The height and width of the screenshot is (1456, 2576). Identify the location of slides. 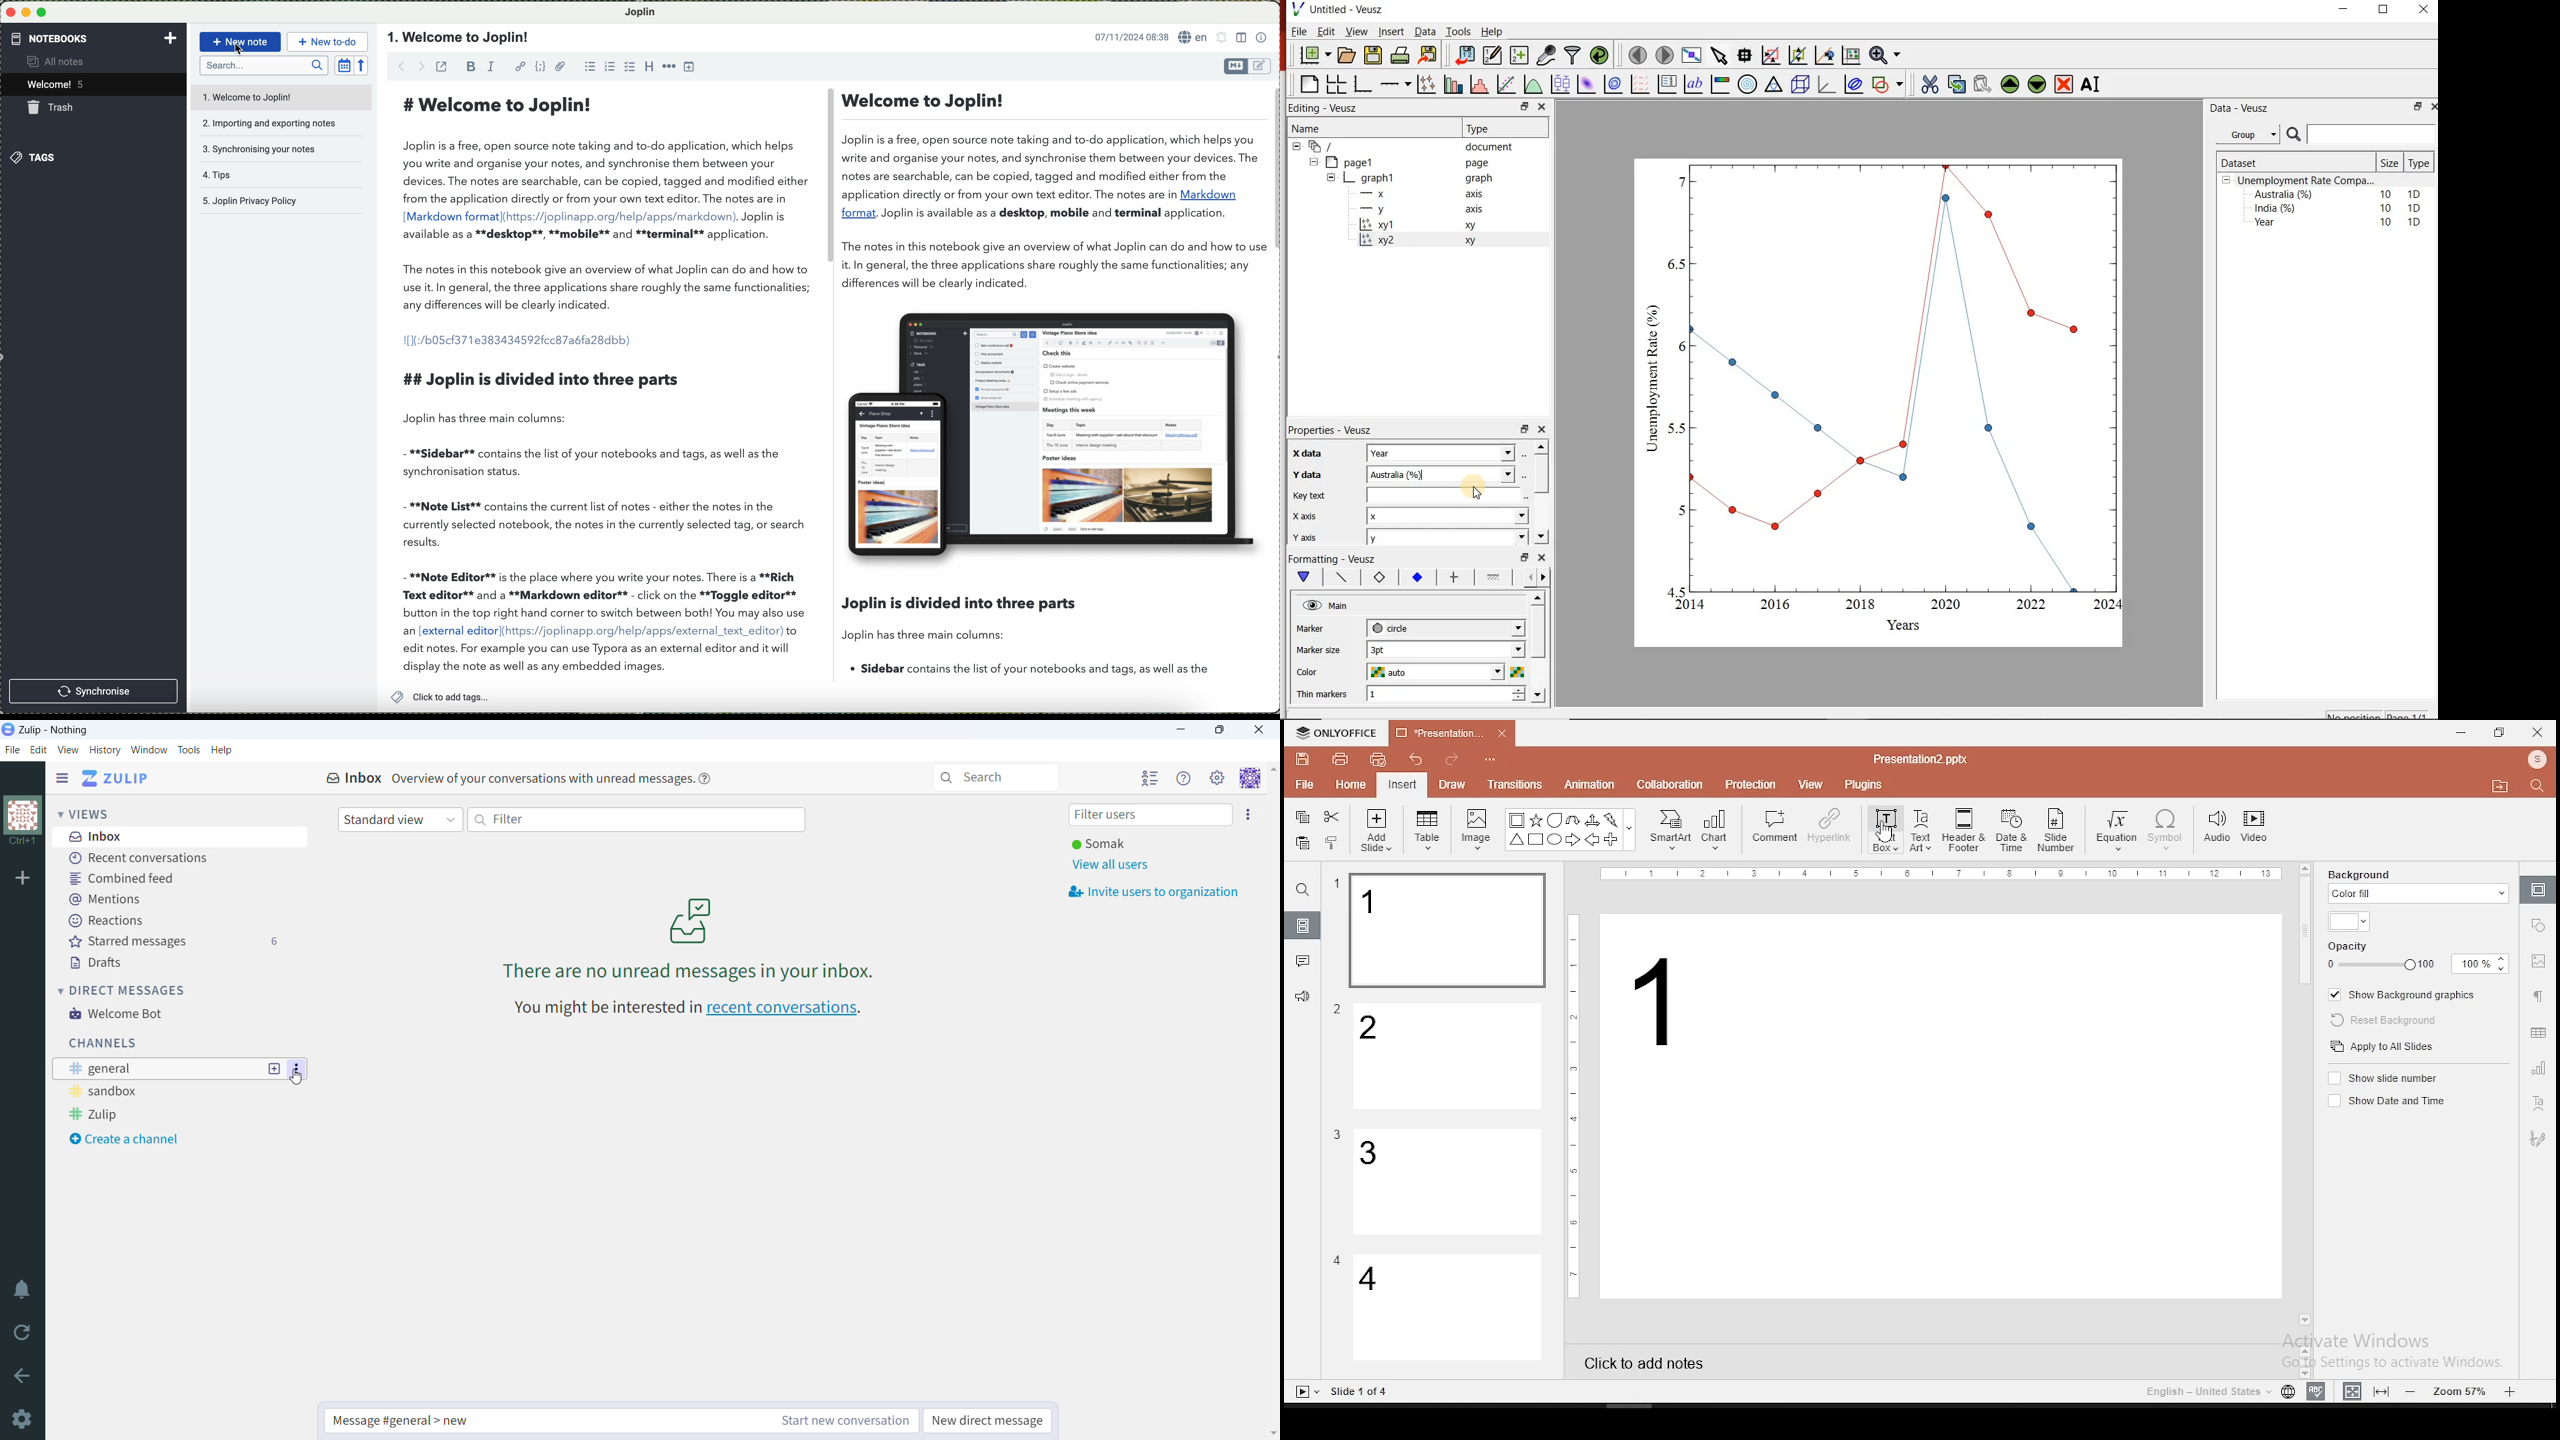
(1304, 926).